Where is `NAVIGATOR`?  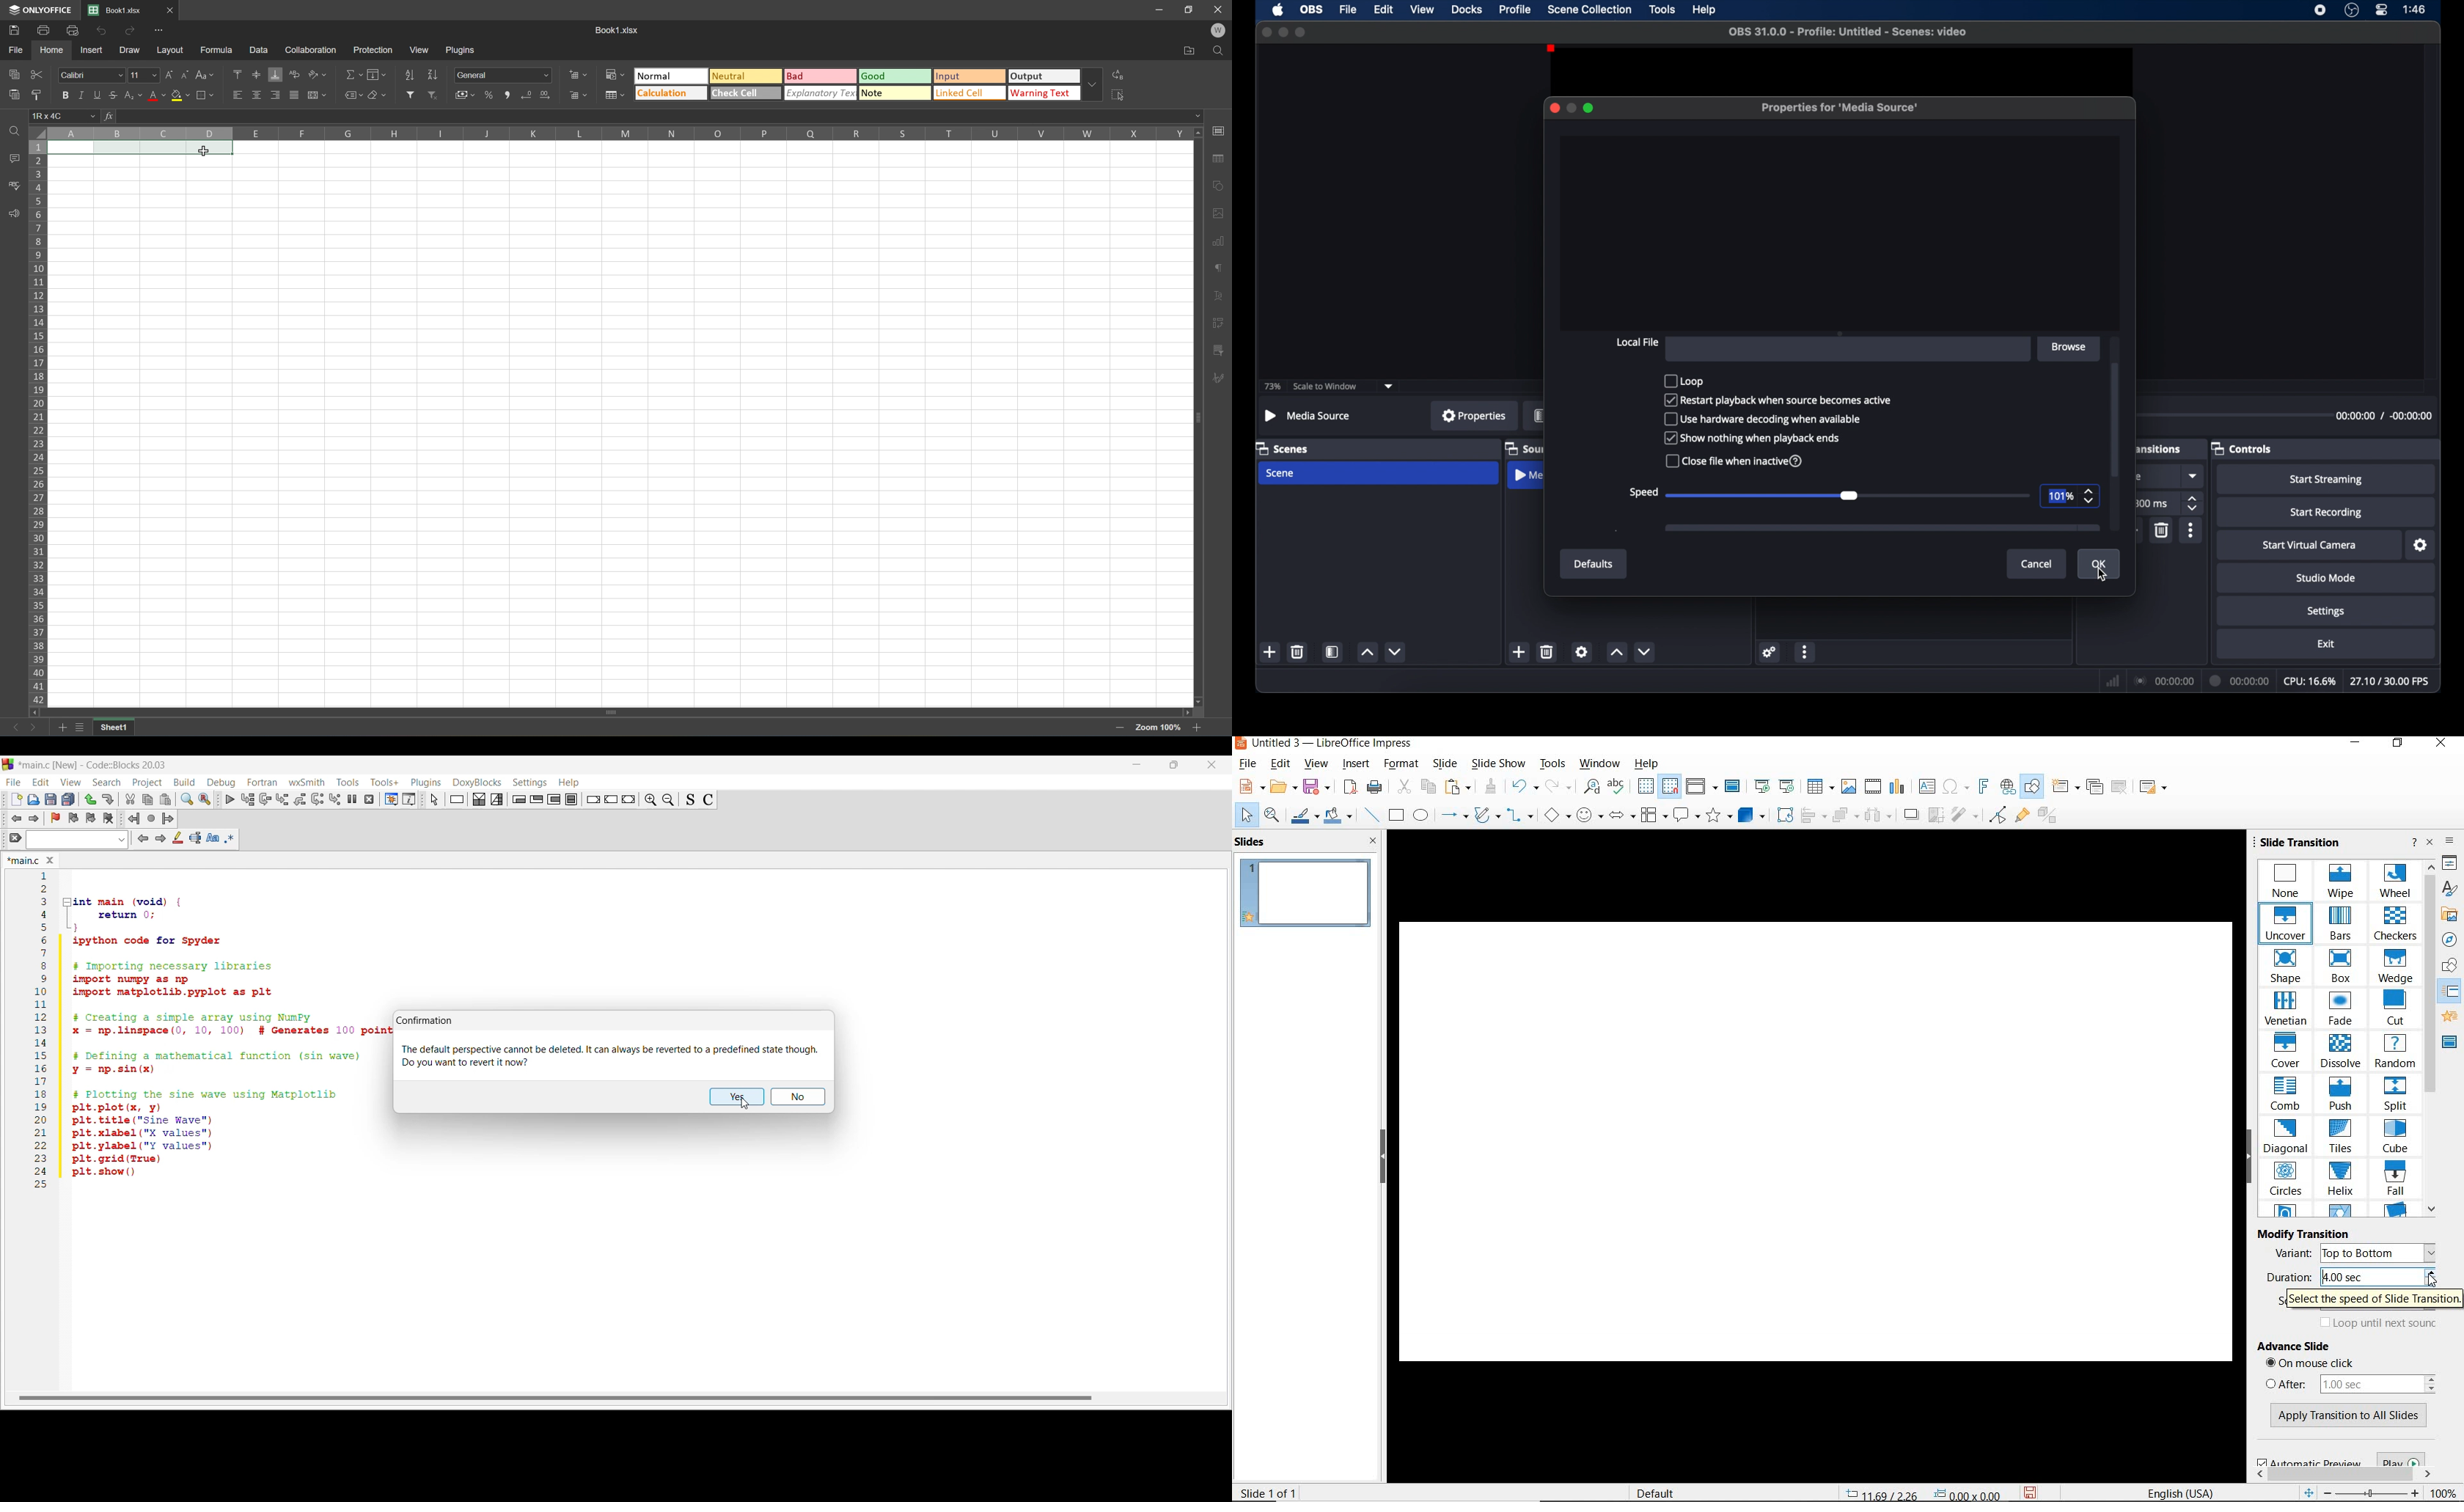
NAVIGATOR is located at coordinates (2449, 939).